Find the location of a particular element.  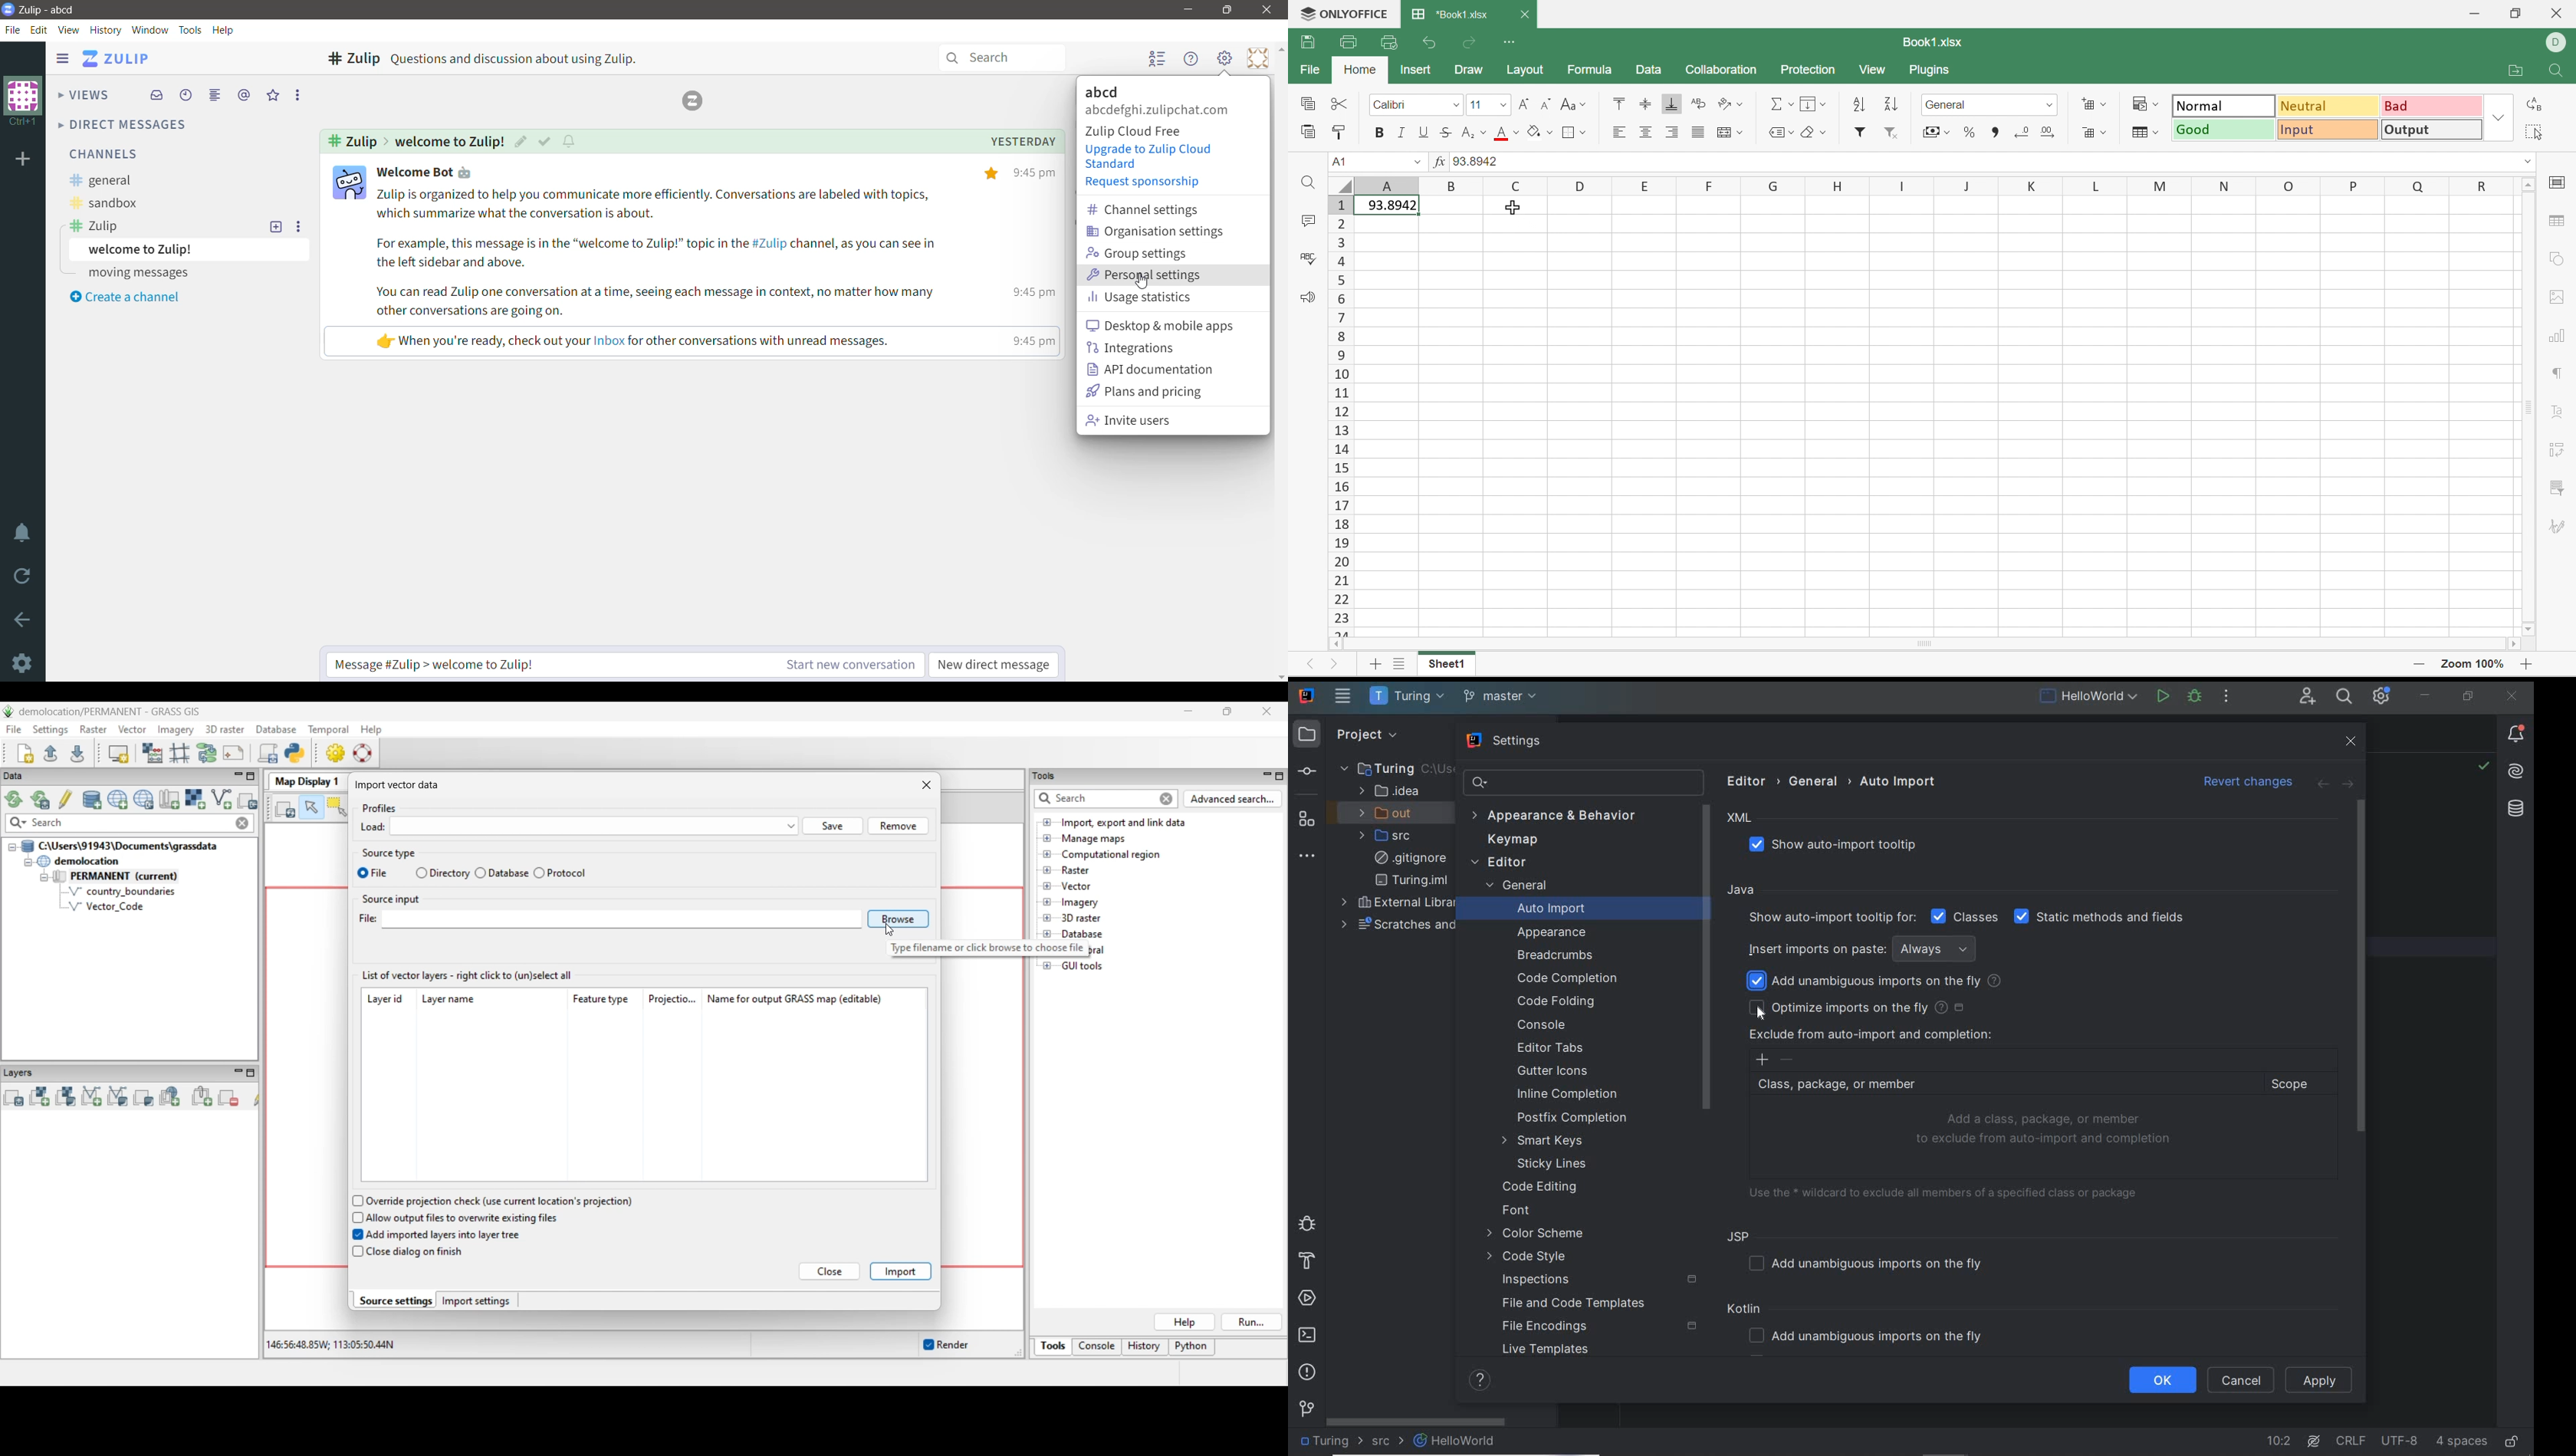

Row Numbers is located at coordinates (1341, 415).